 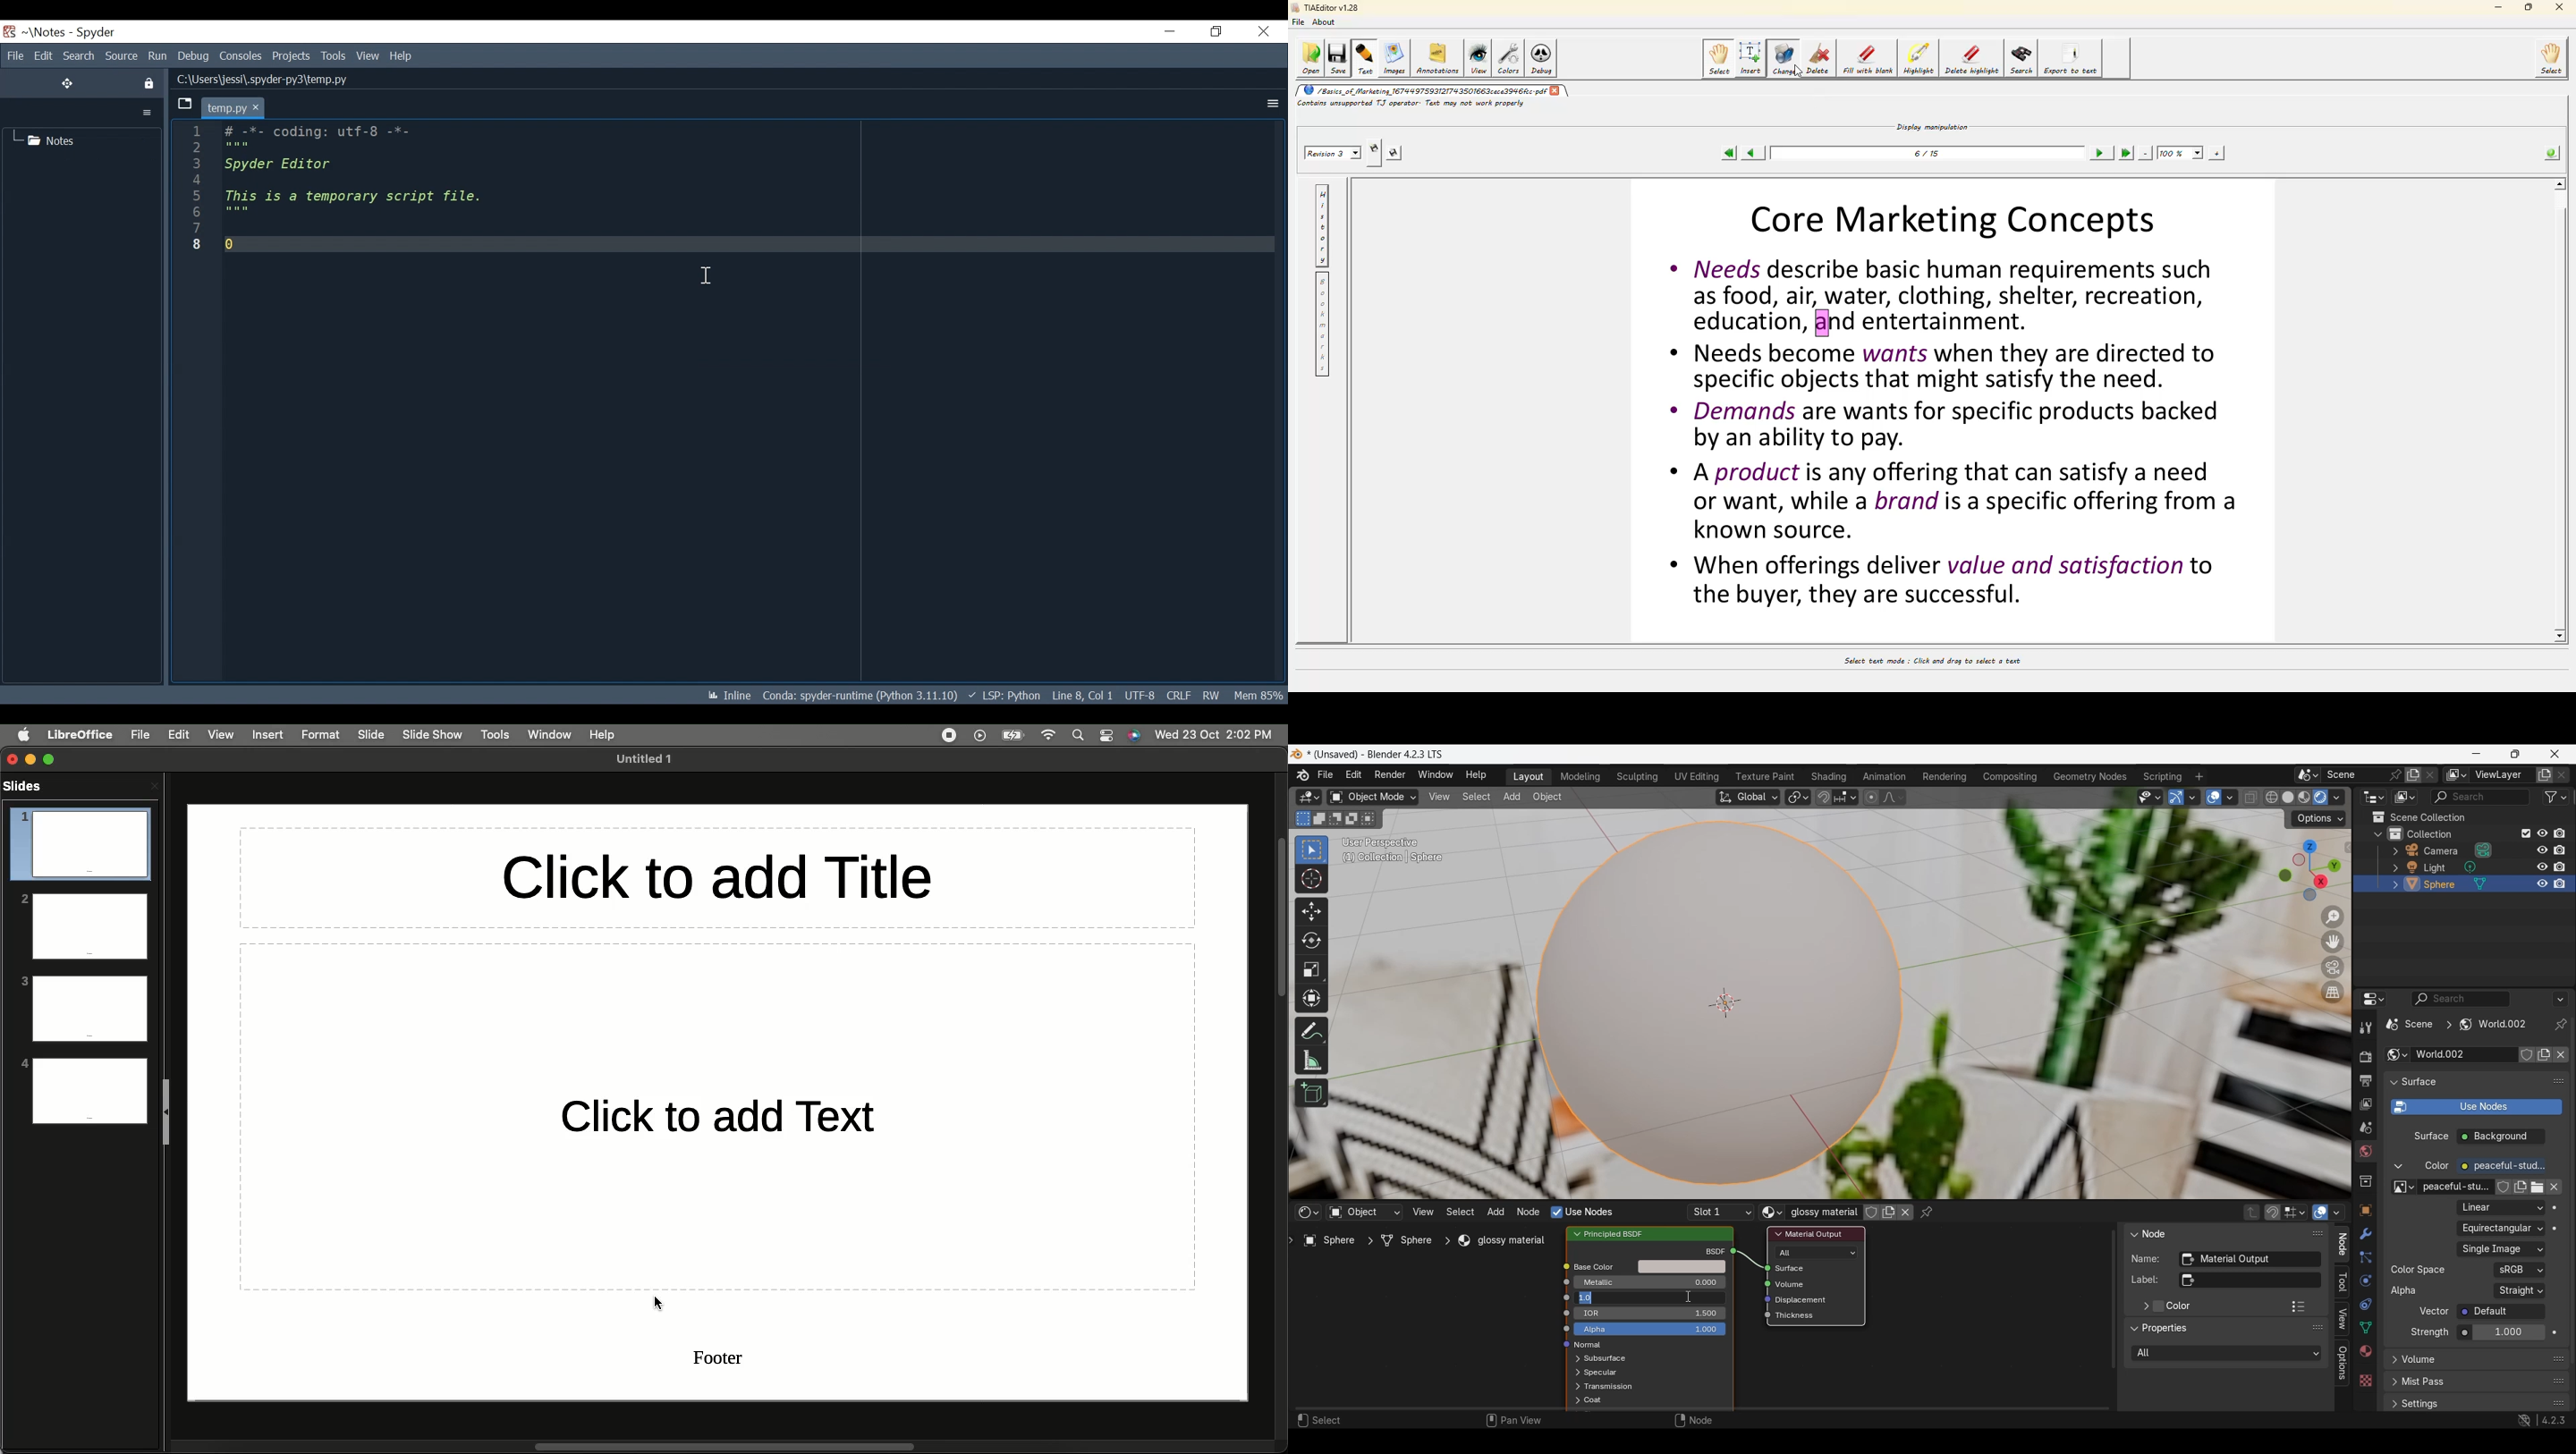 What do you see at coordinates (2144, 1306) in the screenshot?
I see `Expand` at bounding box center [2144, 1306].